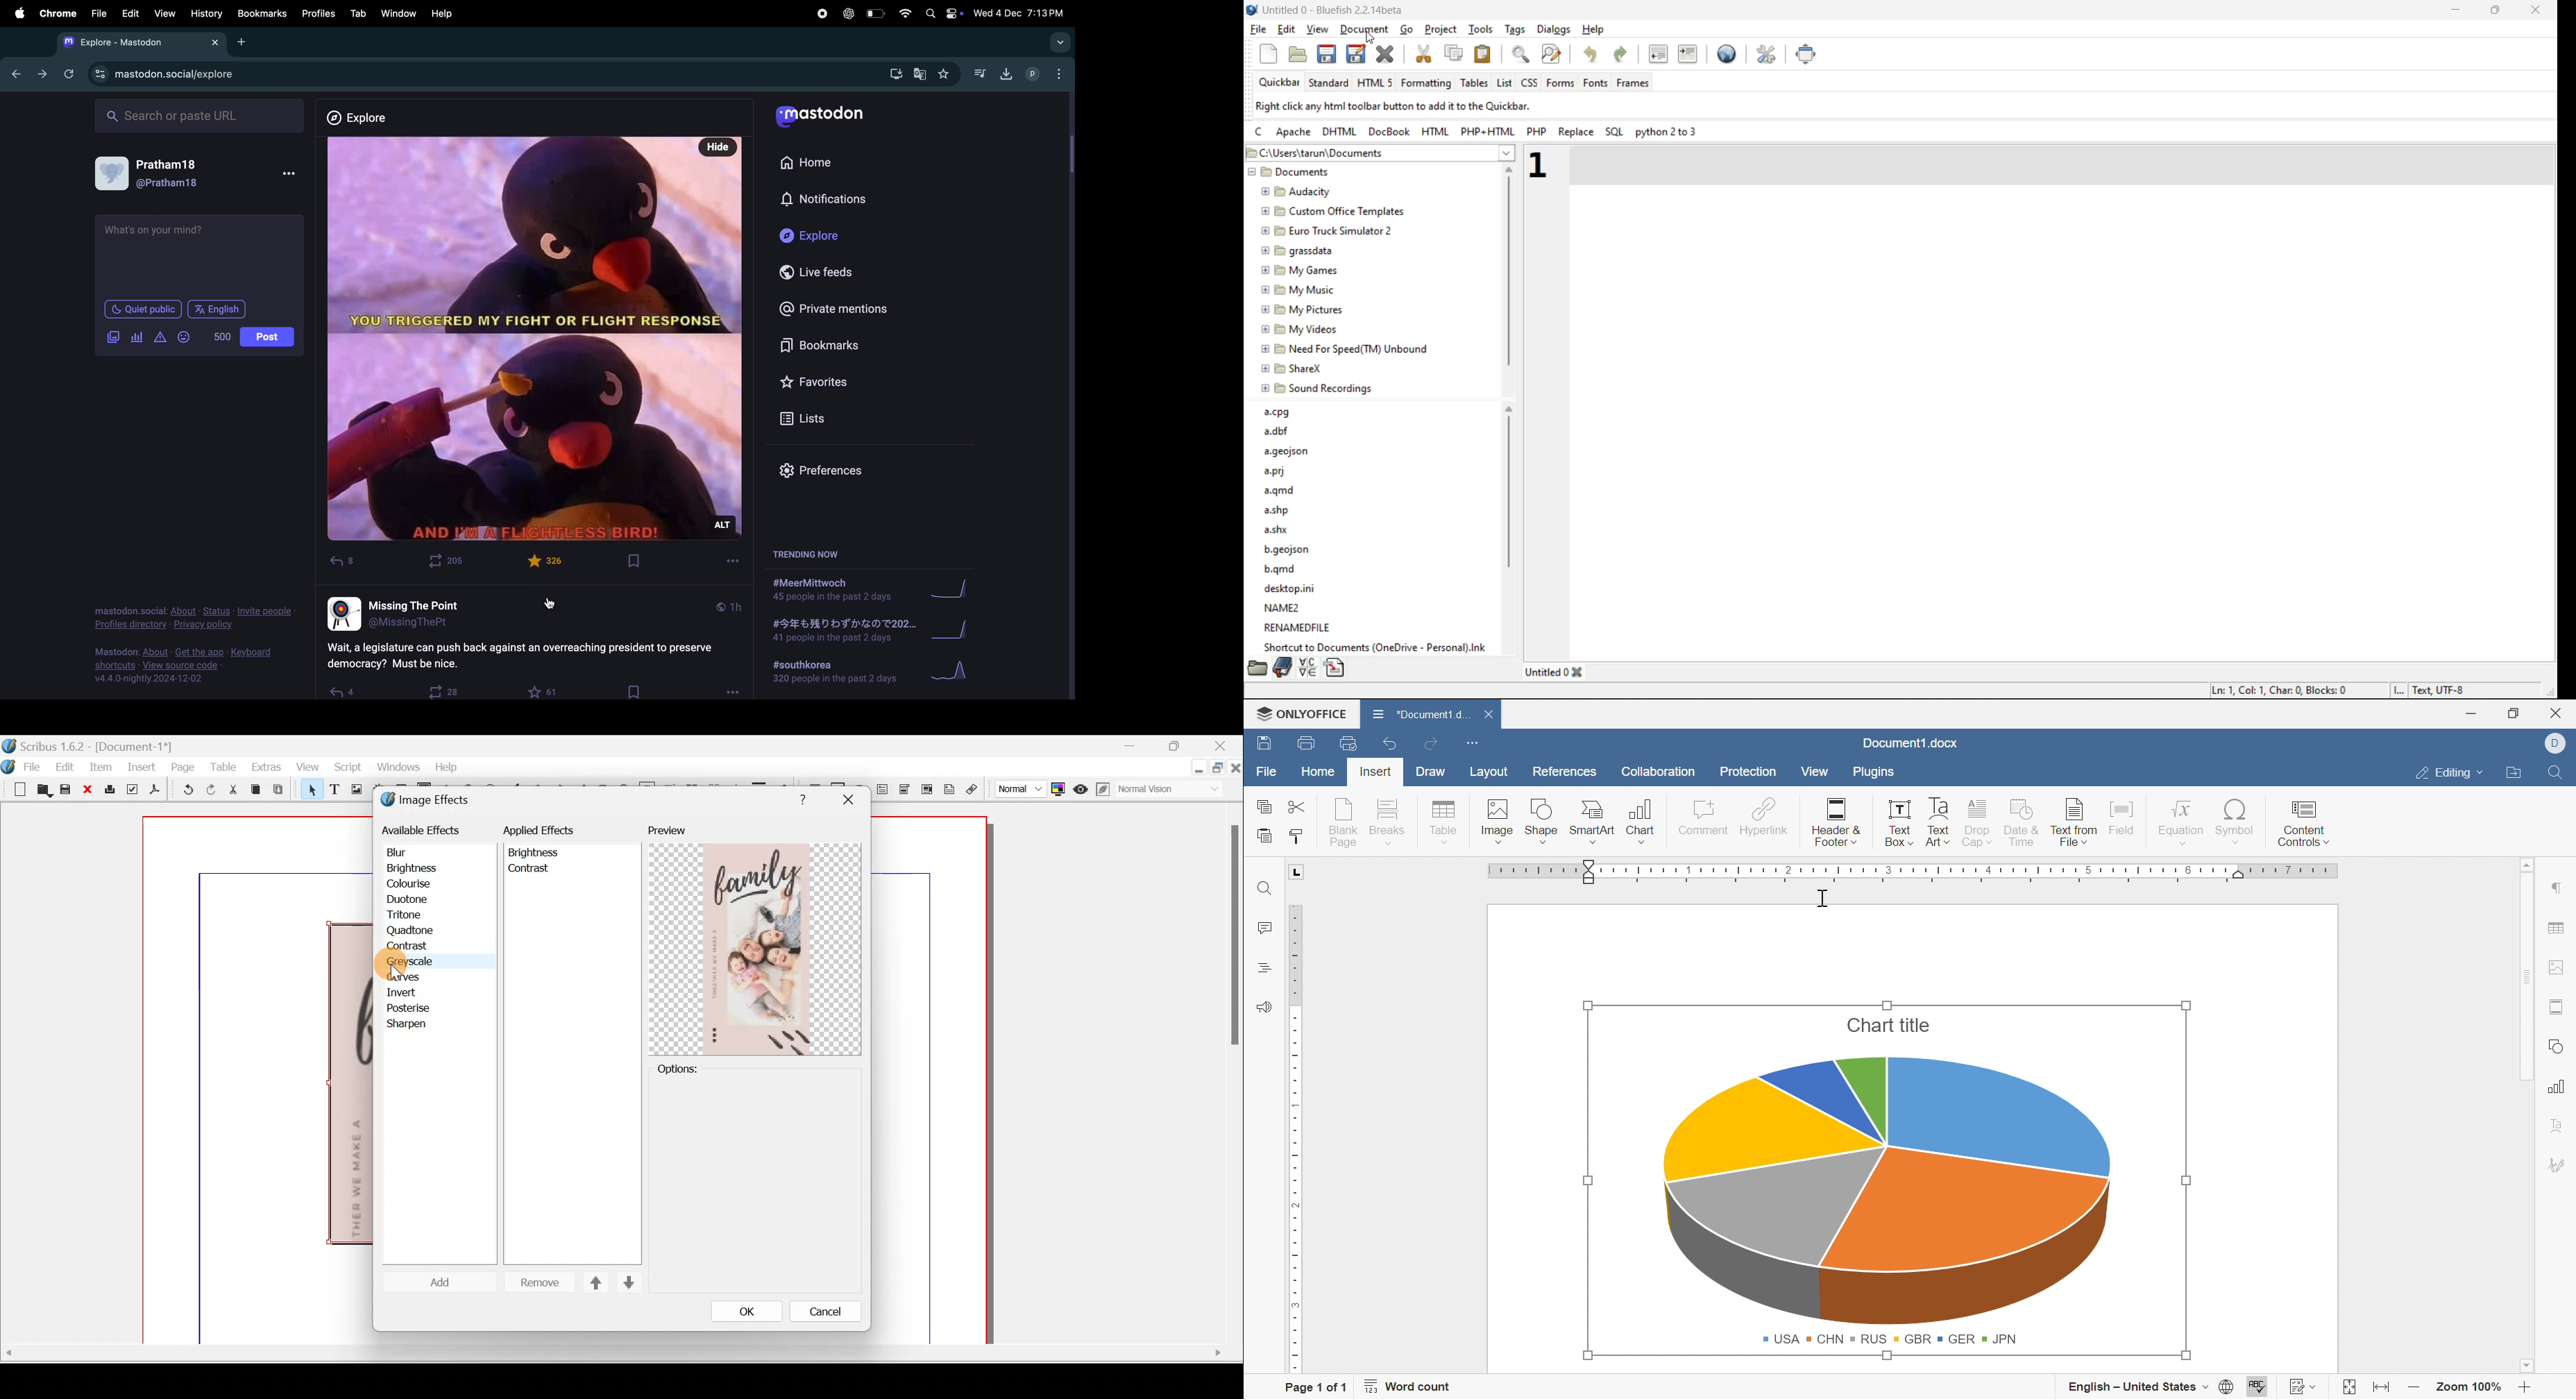  What do you see at coordinates (2528, 864) in the screenshot?
I see `Scroll up` at bounding box center [2528, 864].